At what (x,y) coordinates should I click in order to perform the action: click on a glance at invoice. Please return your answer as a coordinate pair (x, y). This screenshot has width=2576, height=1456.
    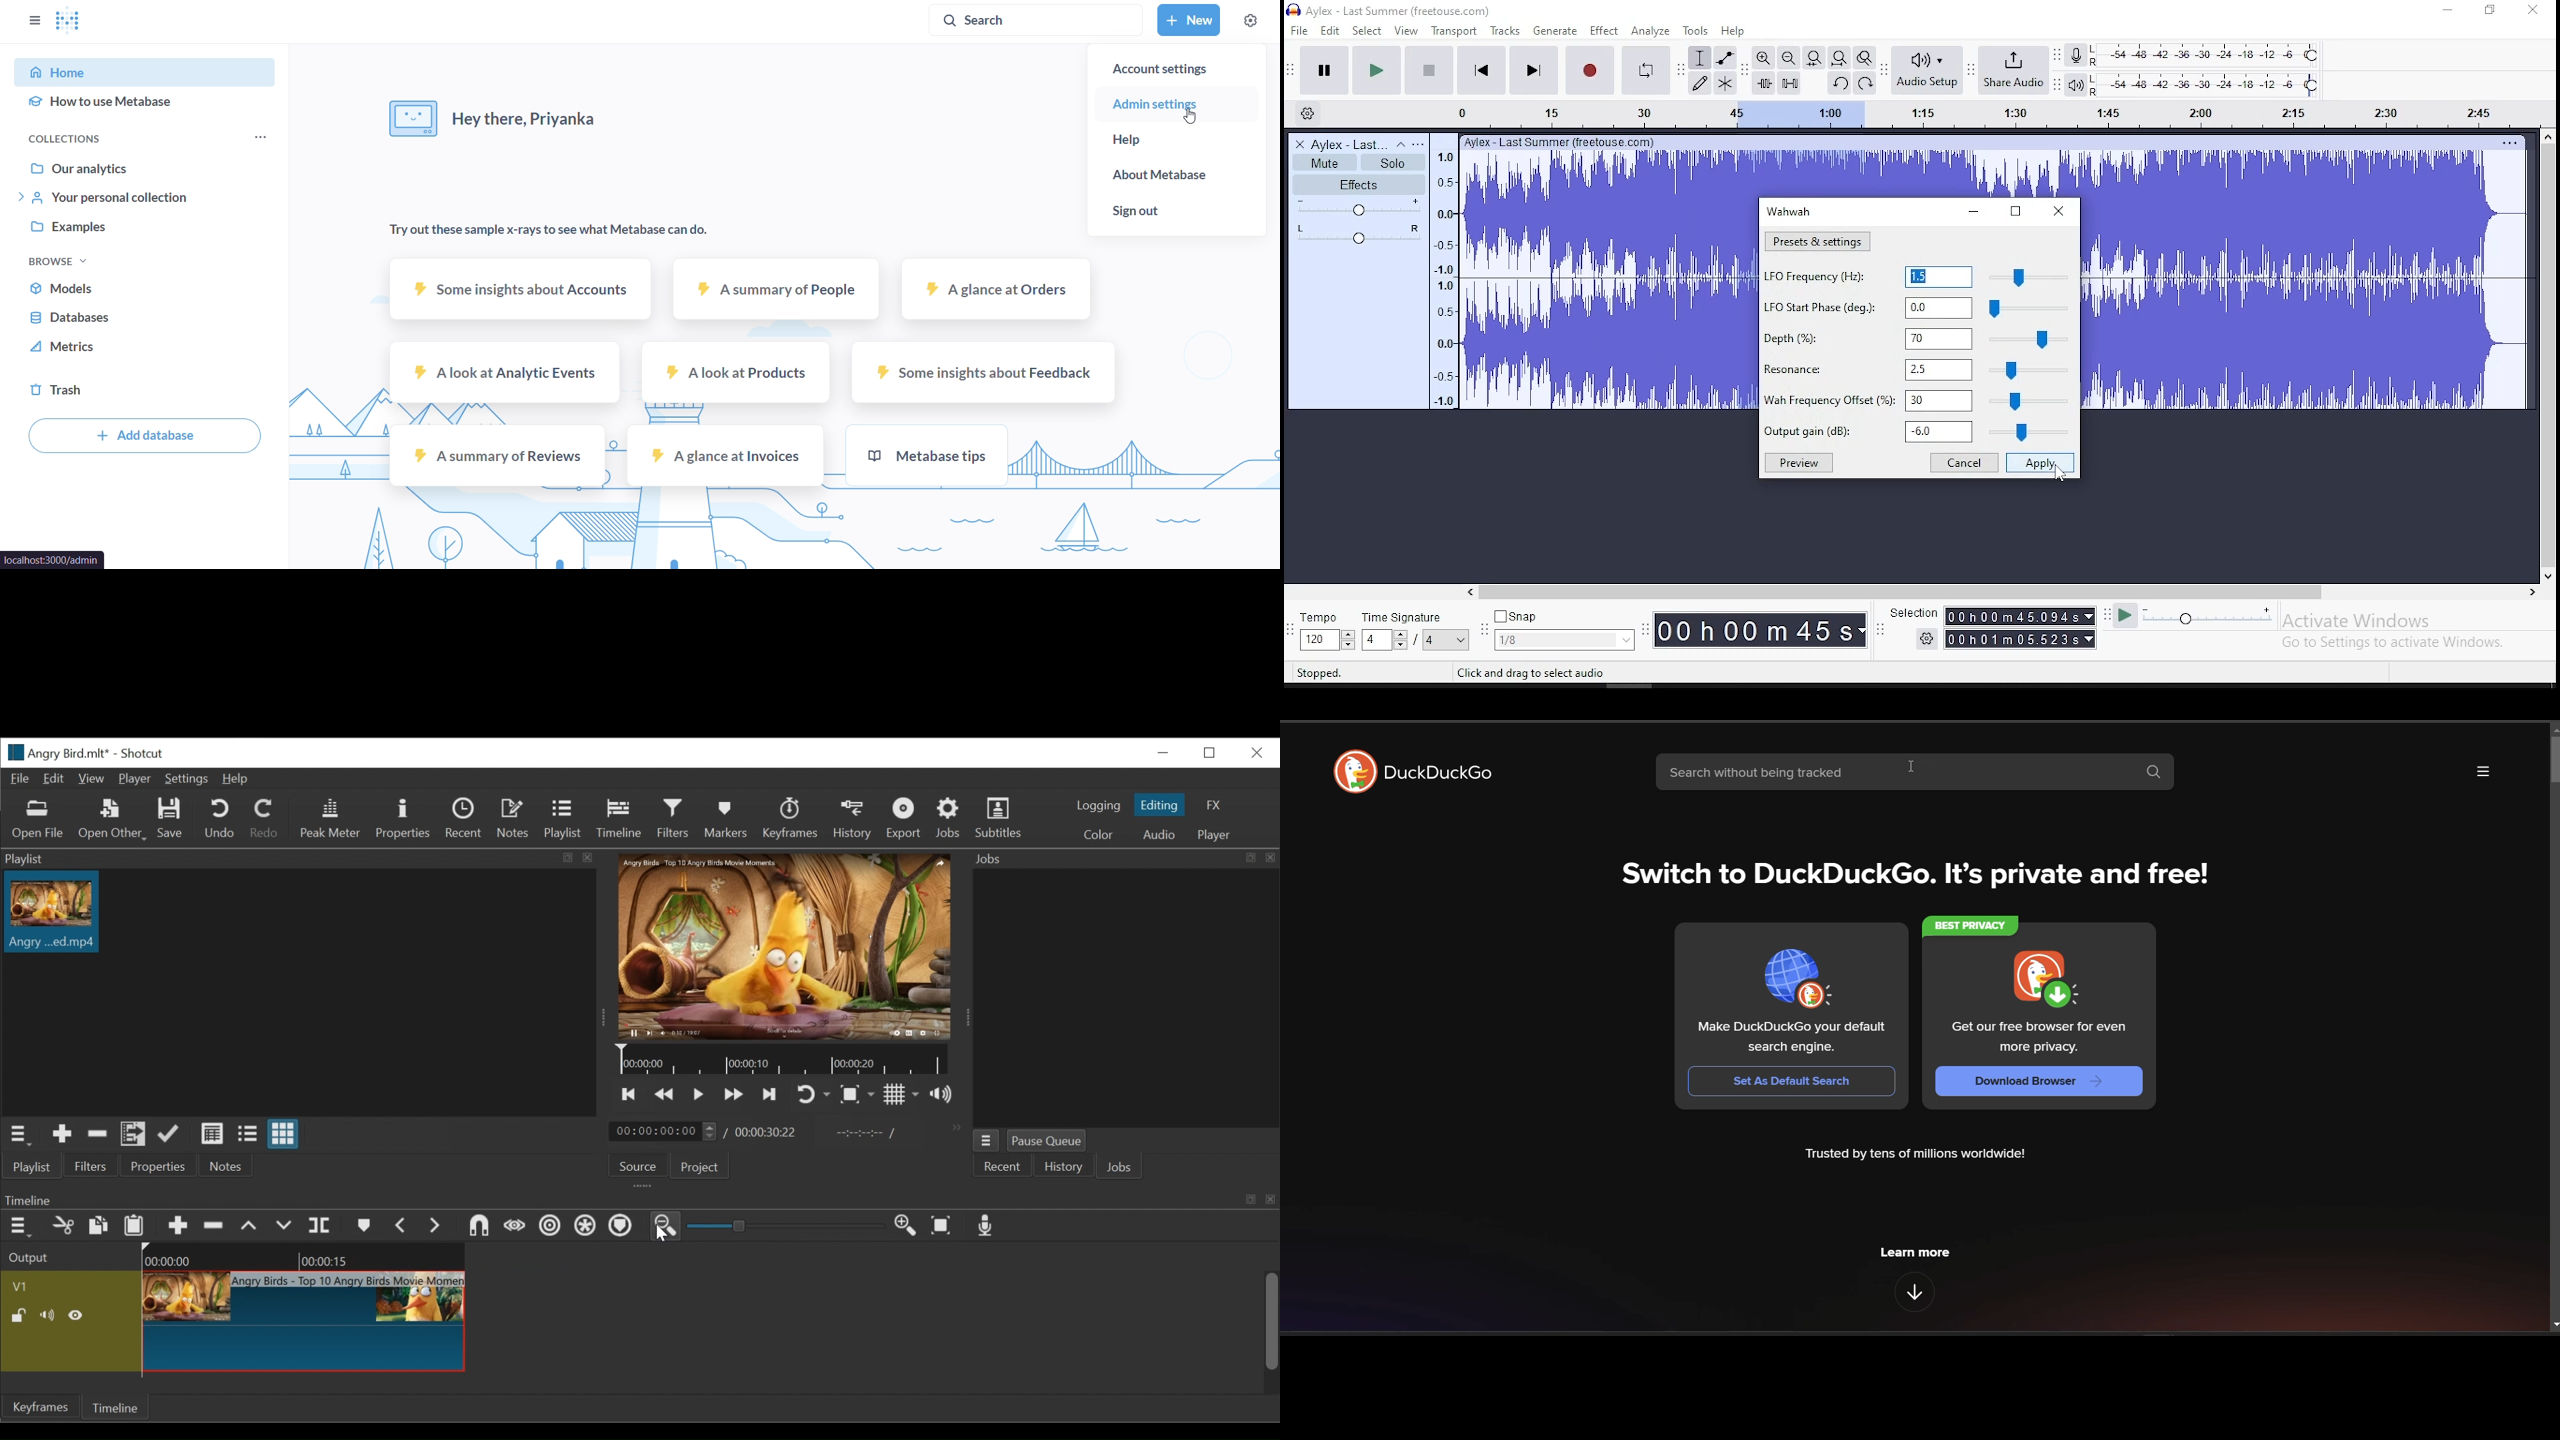
    Looking at the image, I should click on (725, 455).